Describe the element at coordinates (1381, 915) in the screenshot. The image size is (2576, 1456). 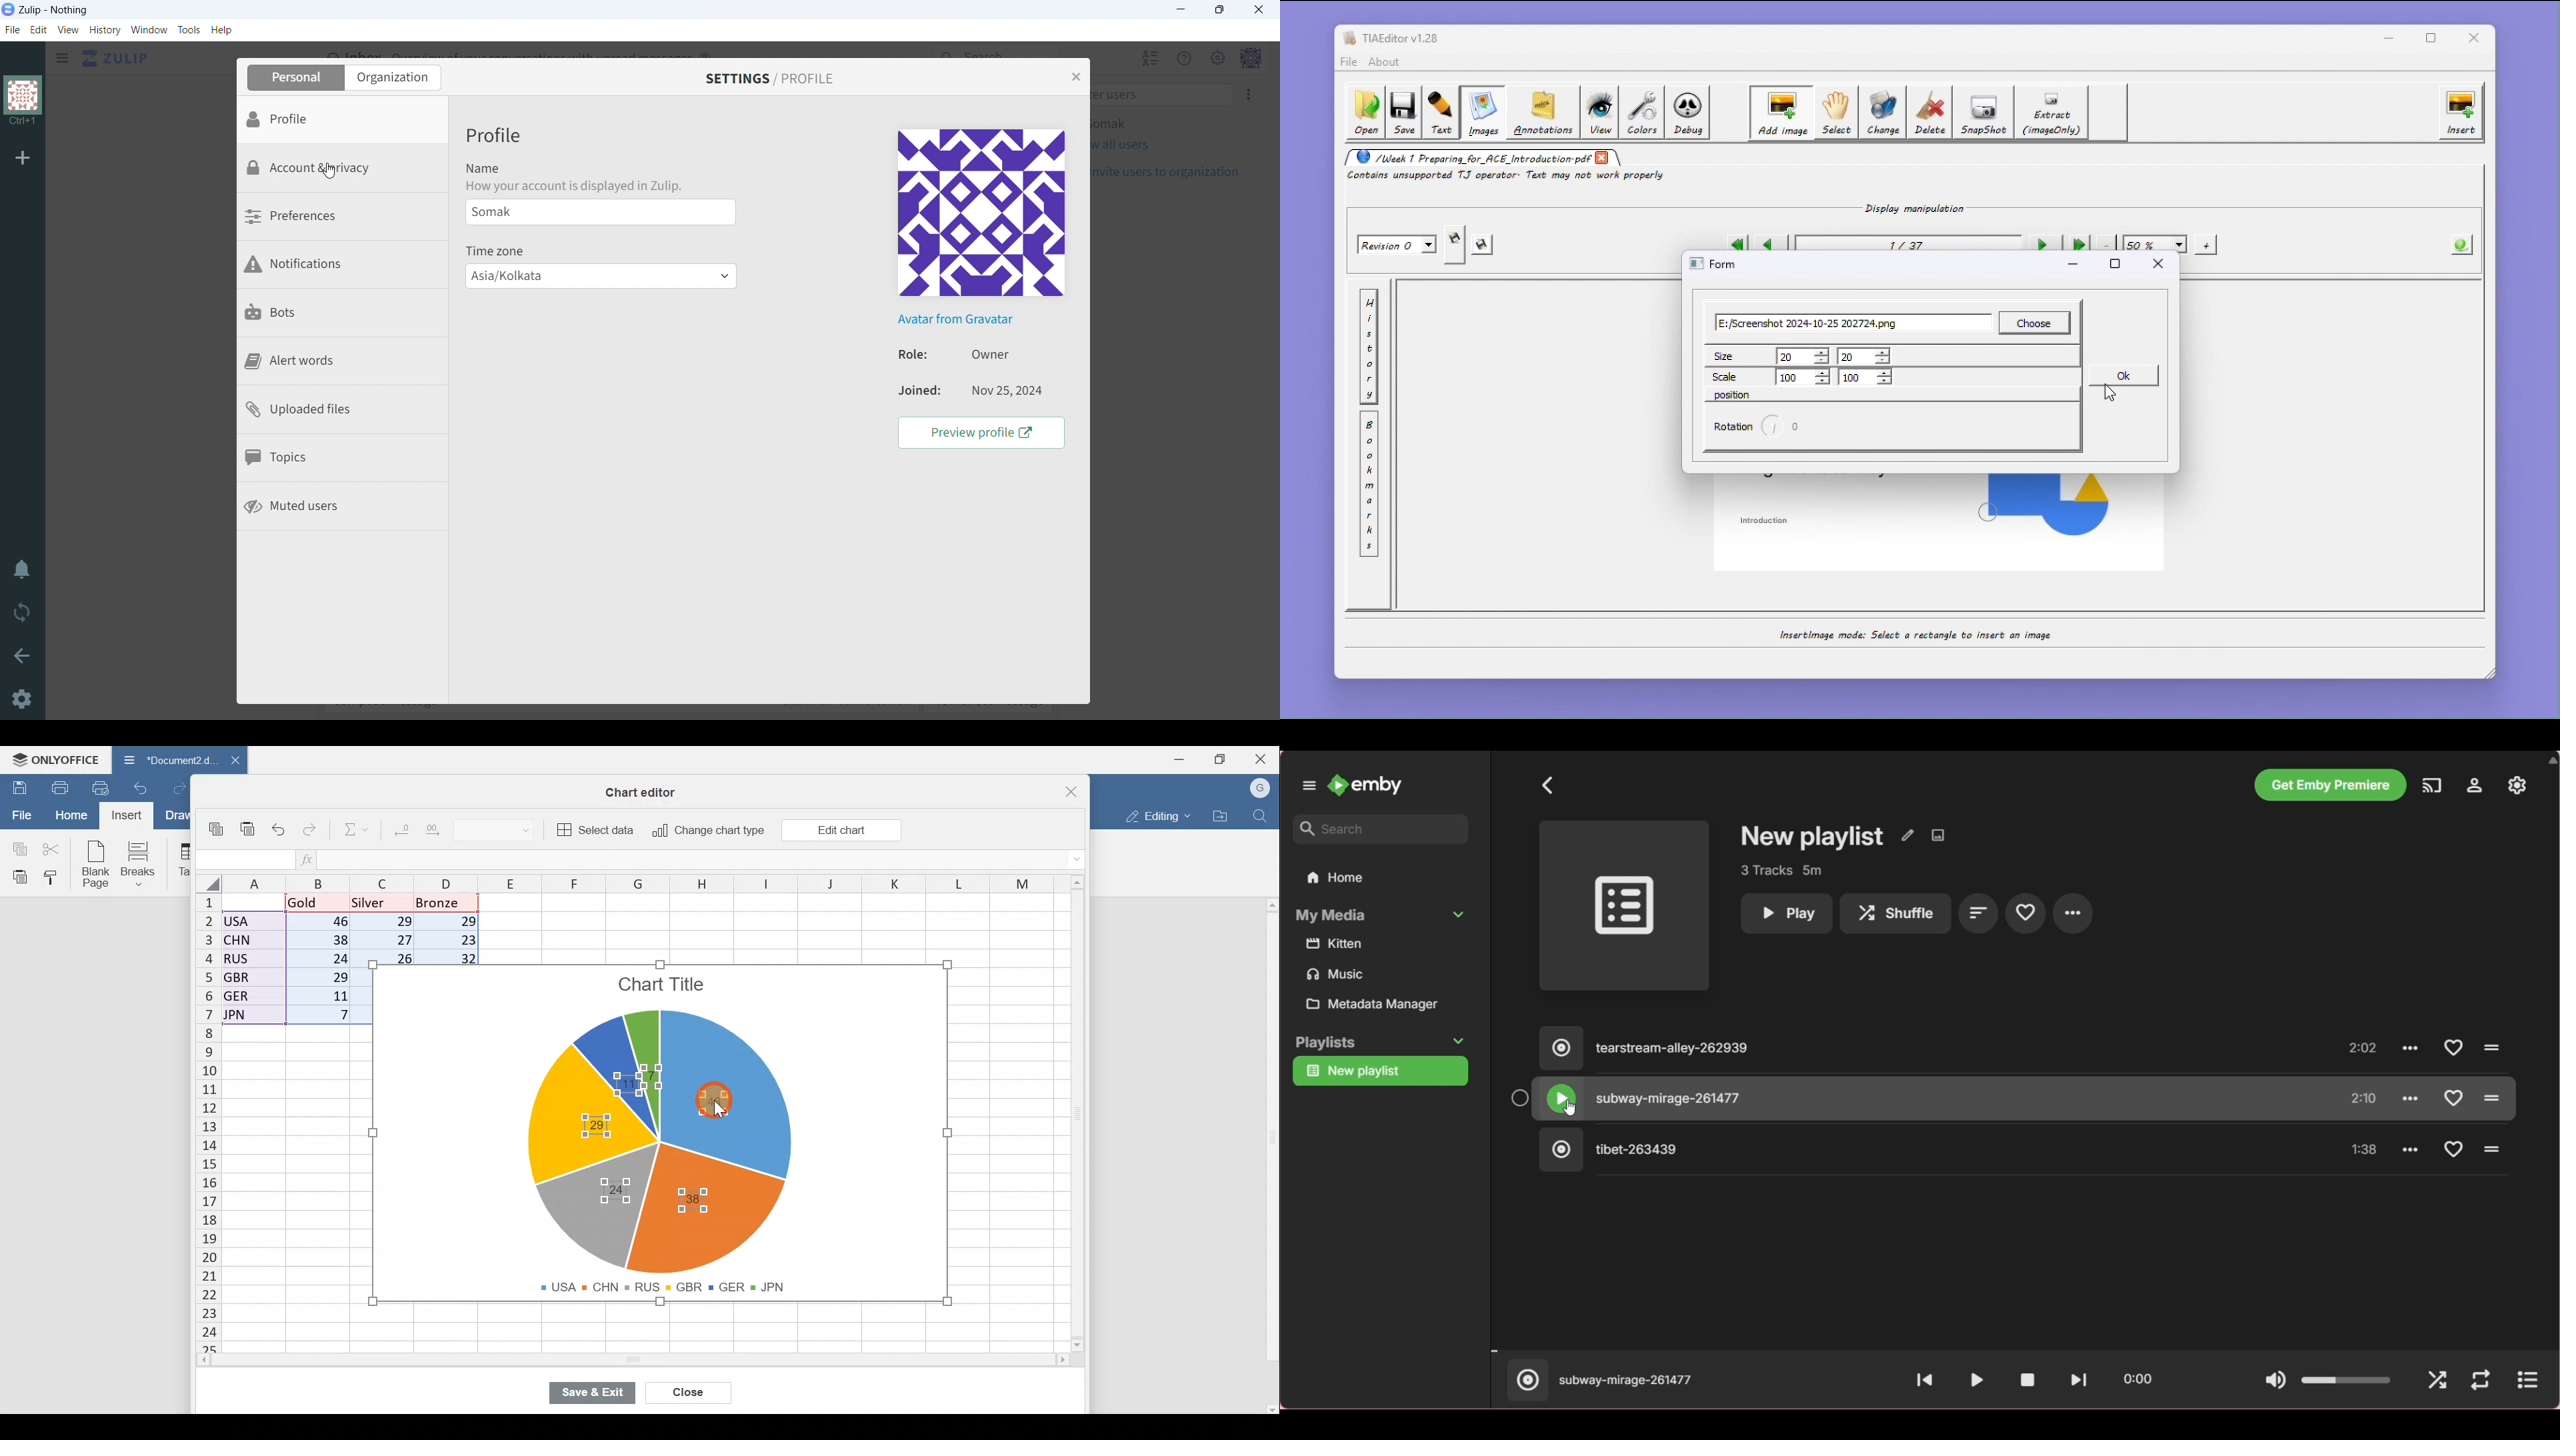
I see `Collapse My Media` at that location.